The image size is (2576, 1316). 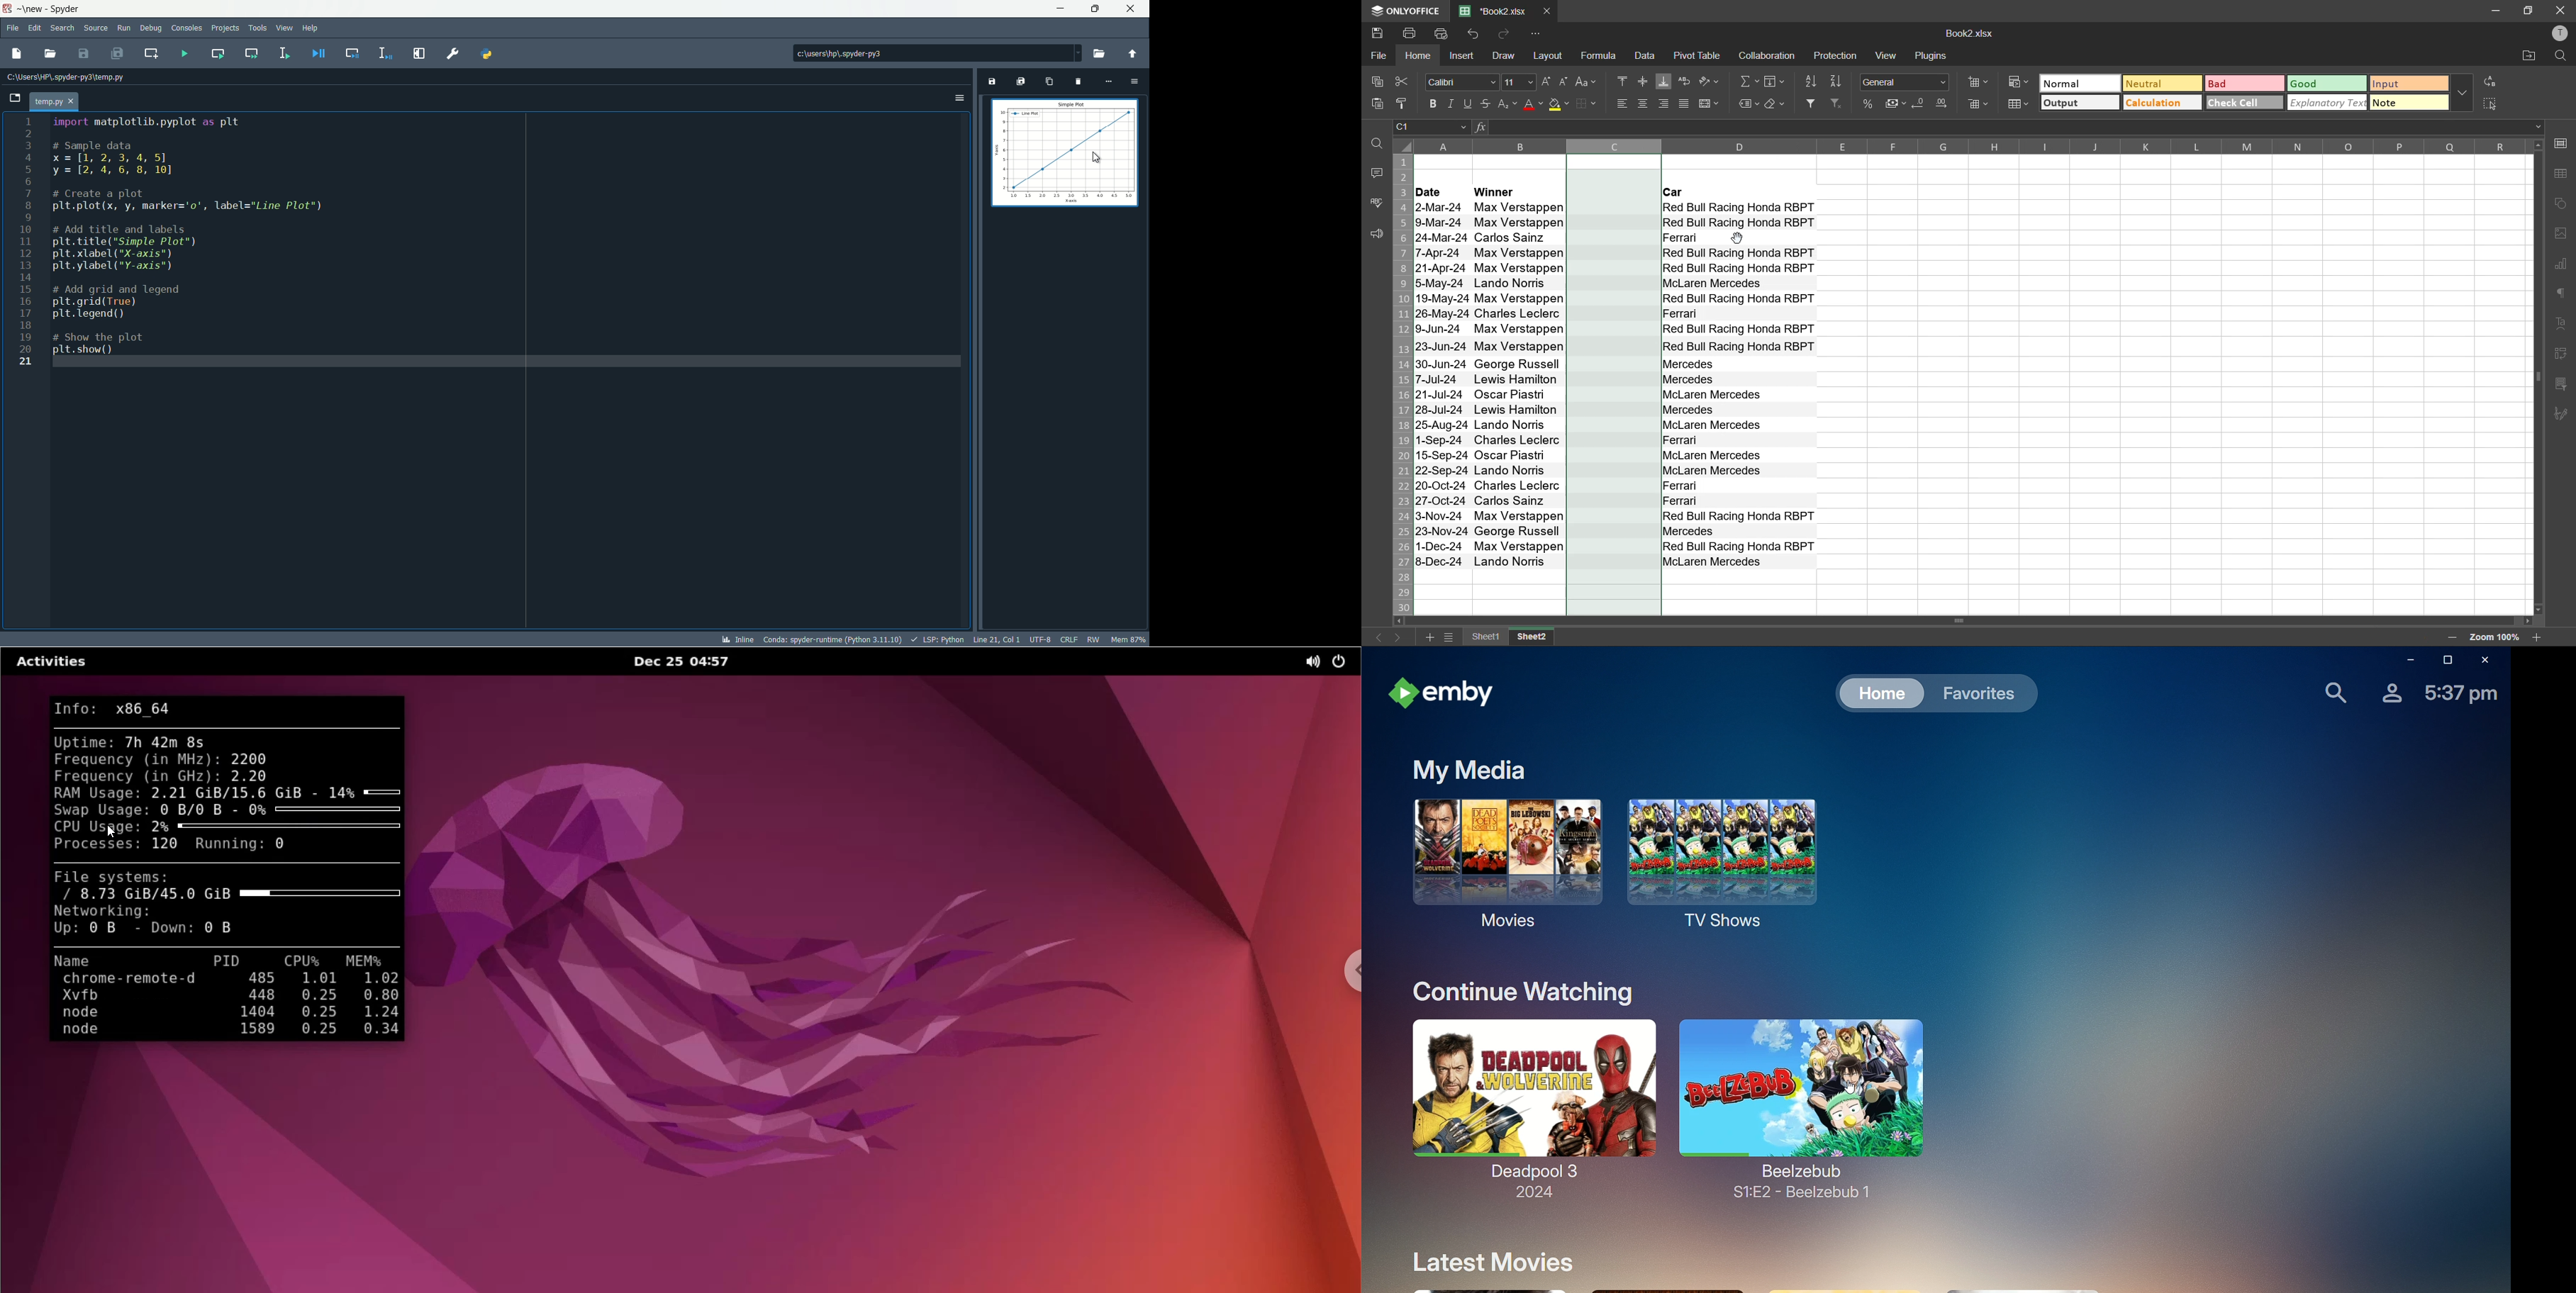 What do you see at coordinates (284, 28) in the screenshot?
I see `view menu` at bounding box center [284, 28].